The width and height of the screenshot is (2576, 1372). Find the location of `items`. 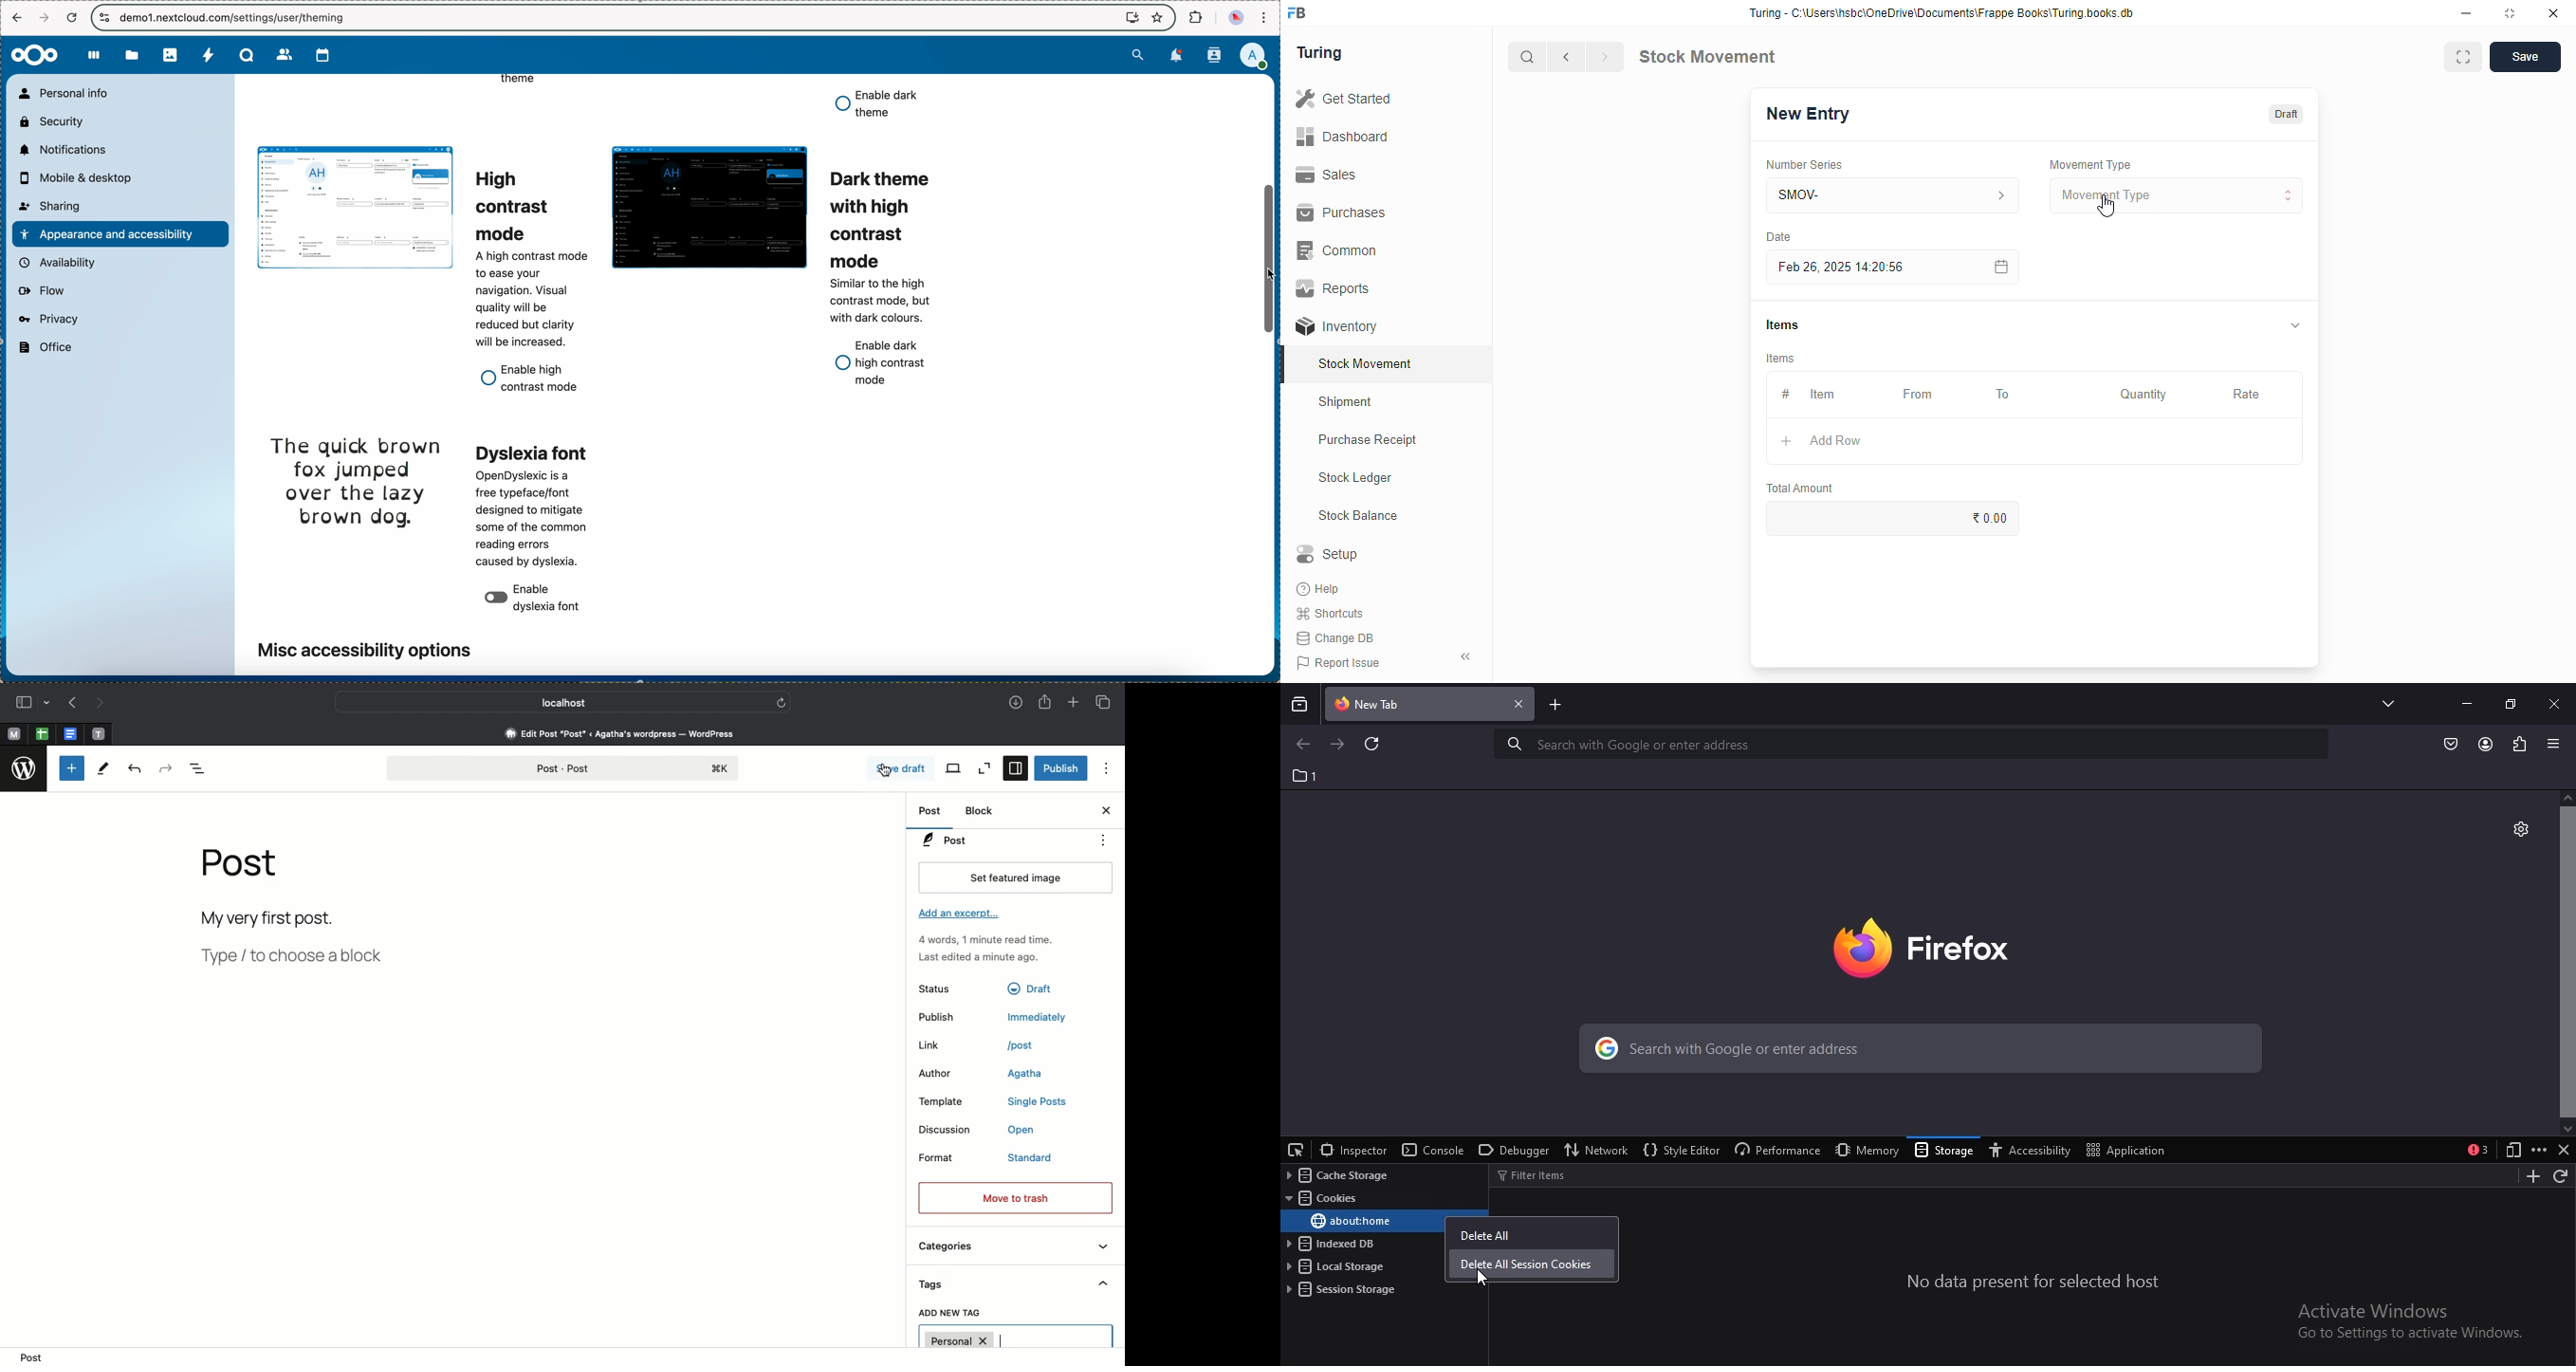

items is located at coordinates (1782, 324).